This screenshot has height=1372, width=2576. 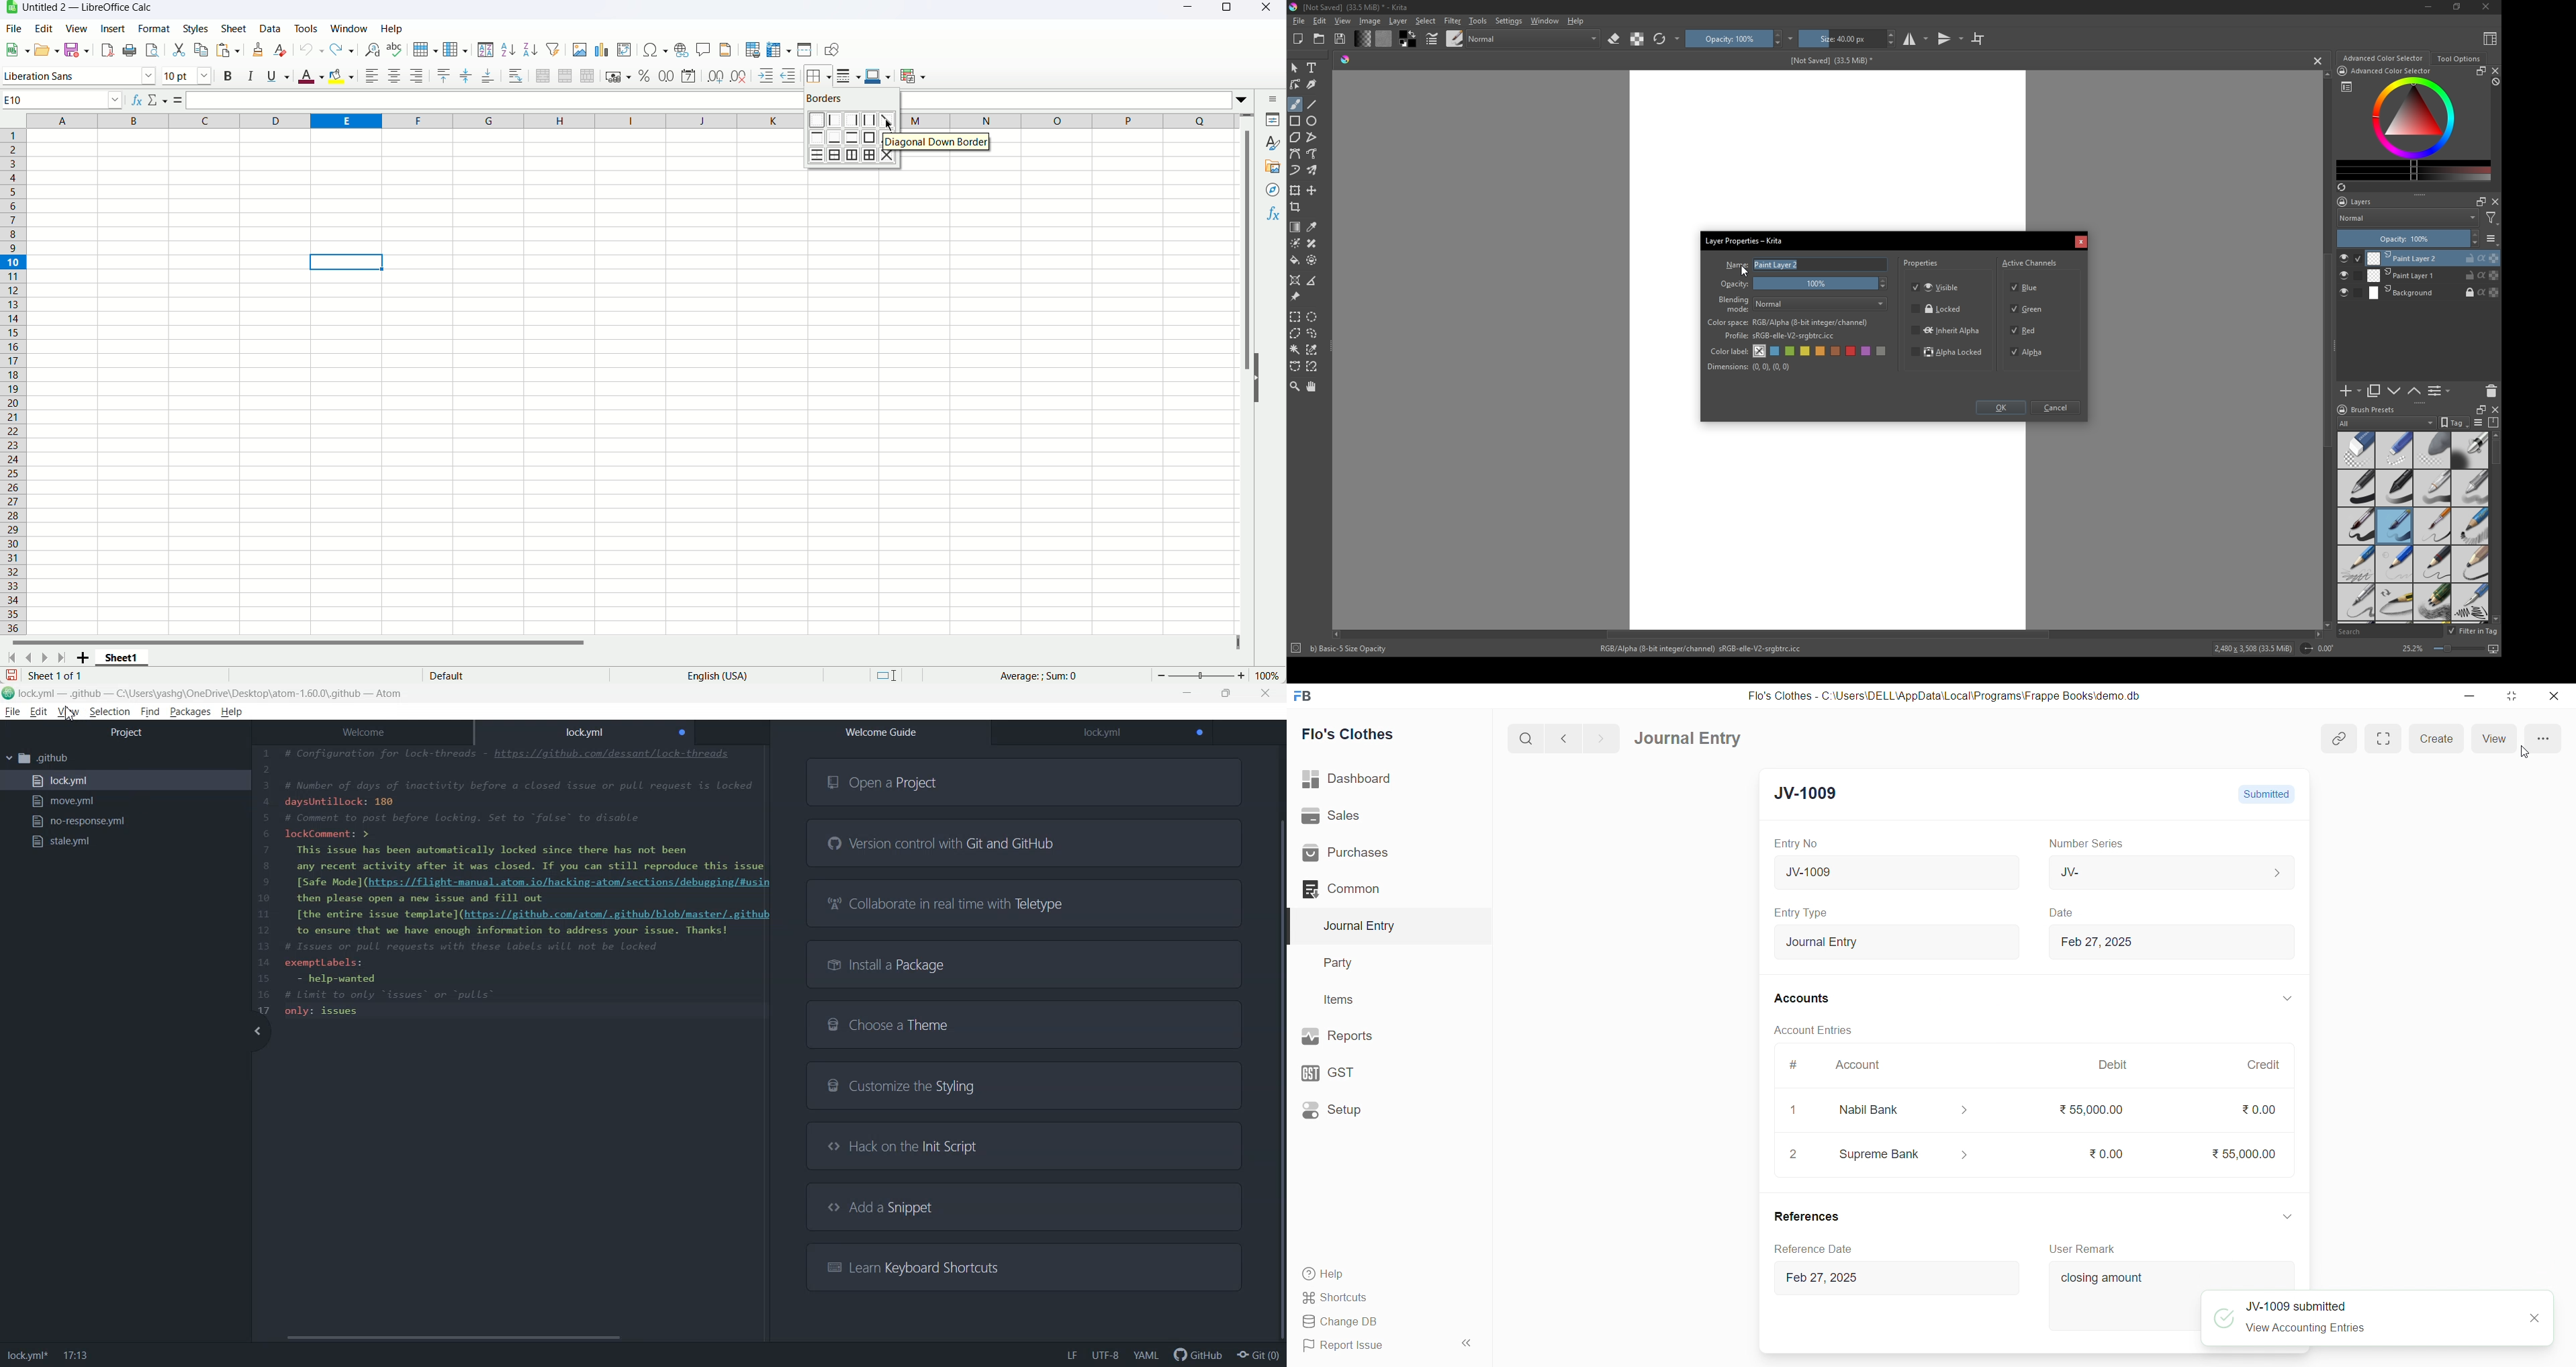 What do you see at coordinates (2164, 870) in the screenshot?
I see `JV-` at bounding box center [2164, 870].